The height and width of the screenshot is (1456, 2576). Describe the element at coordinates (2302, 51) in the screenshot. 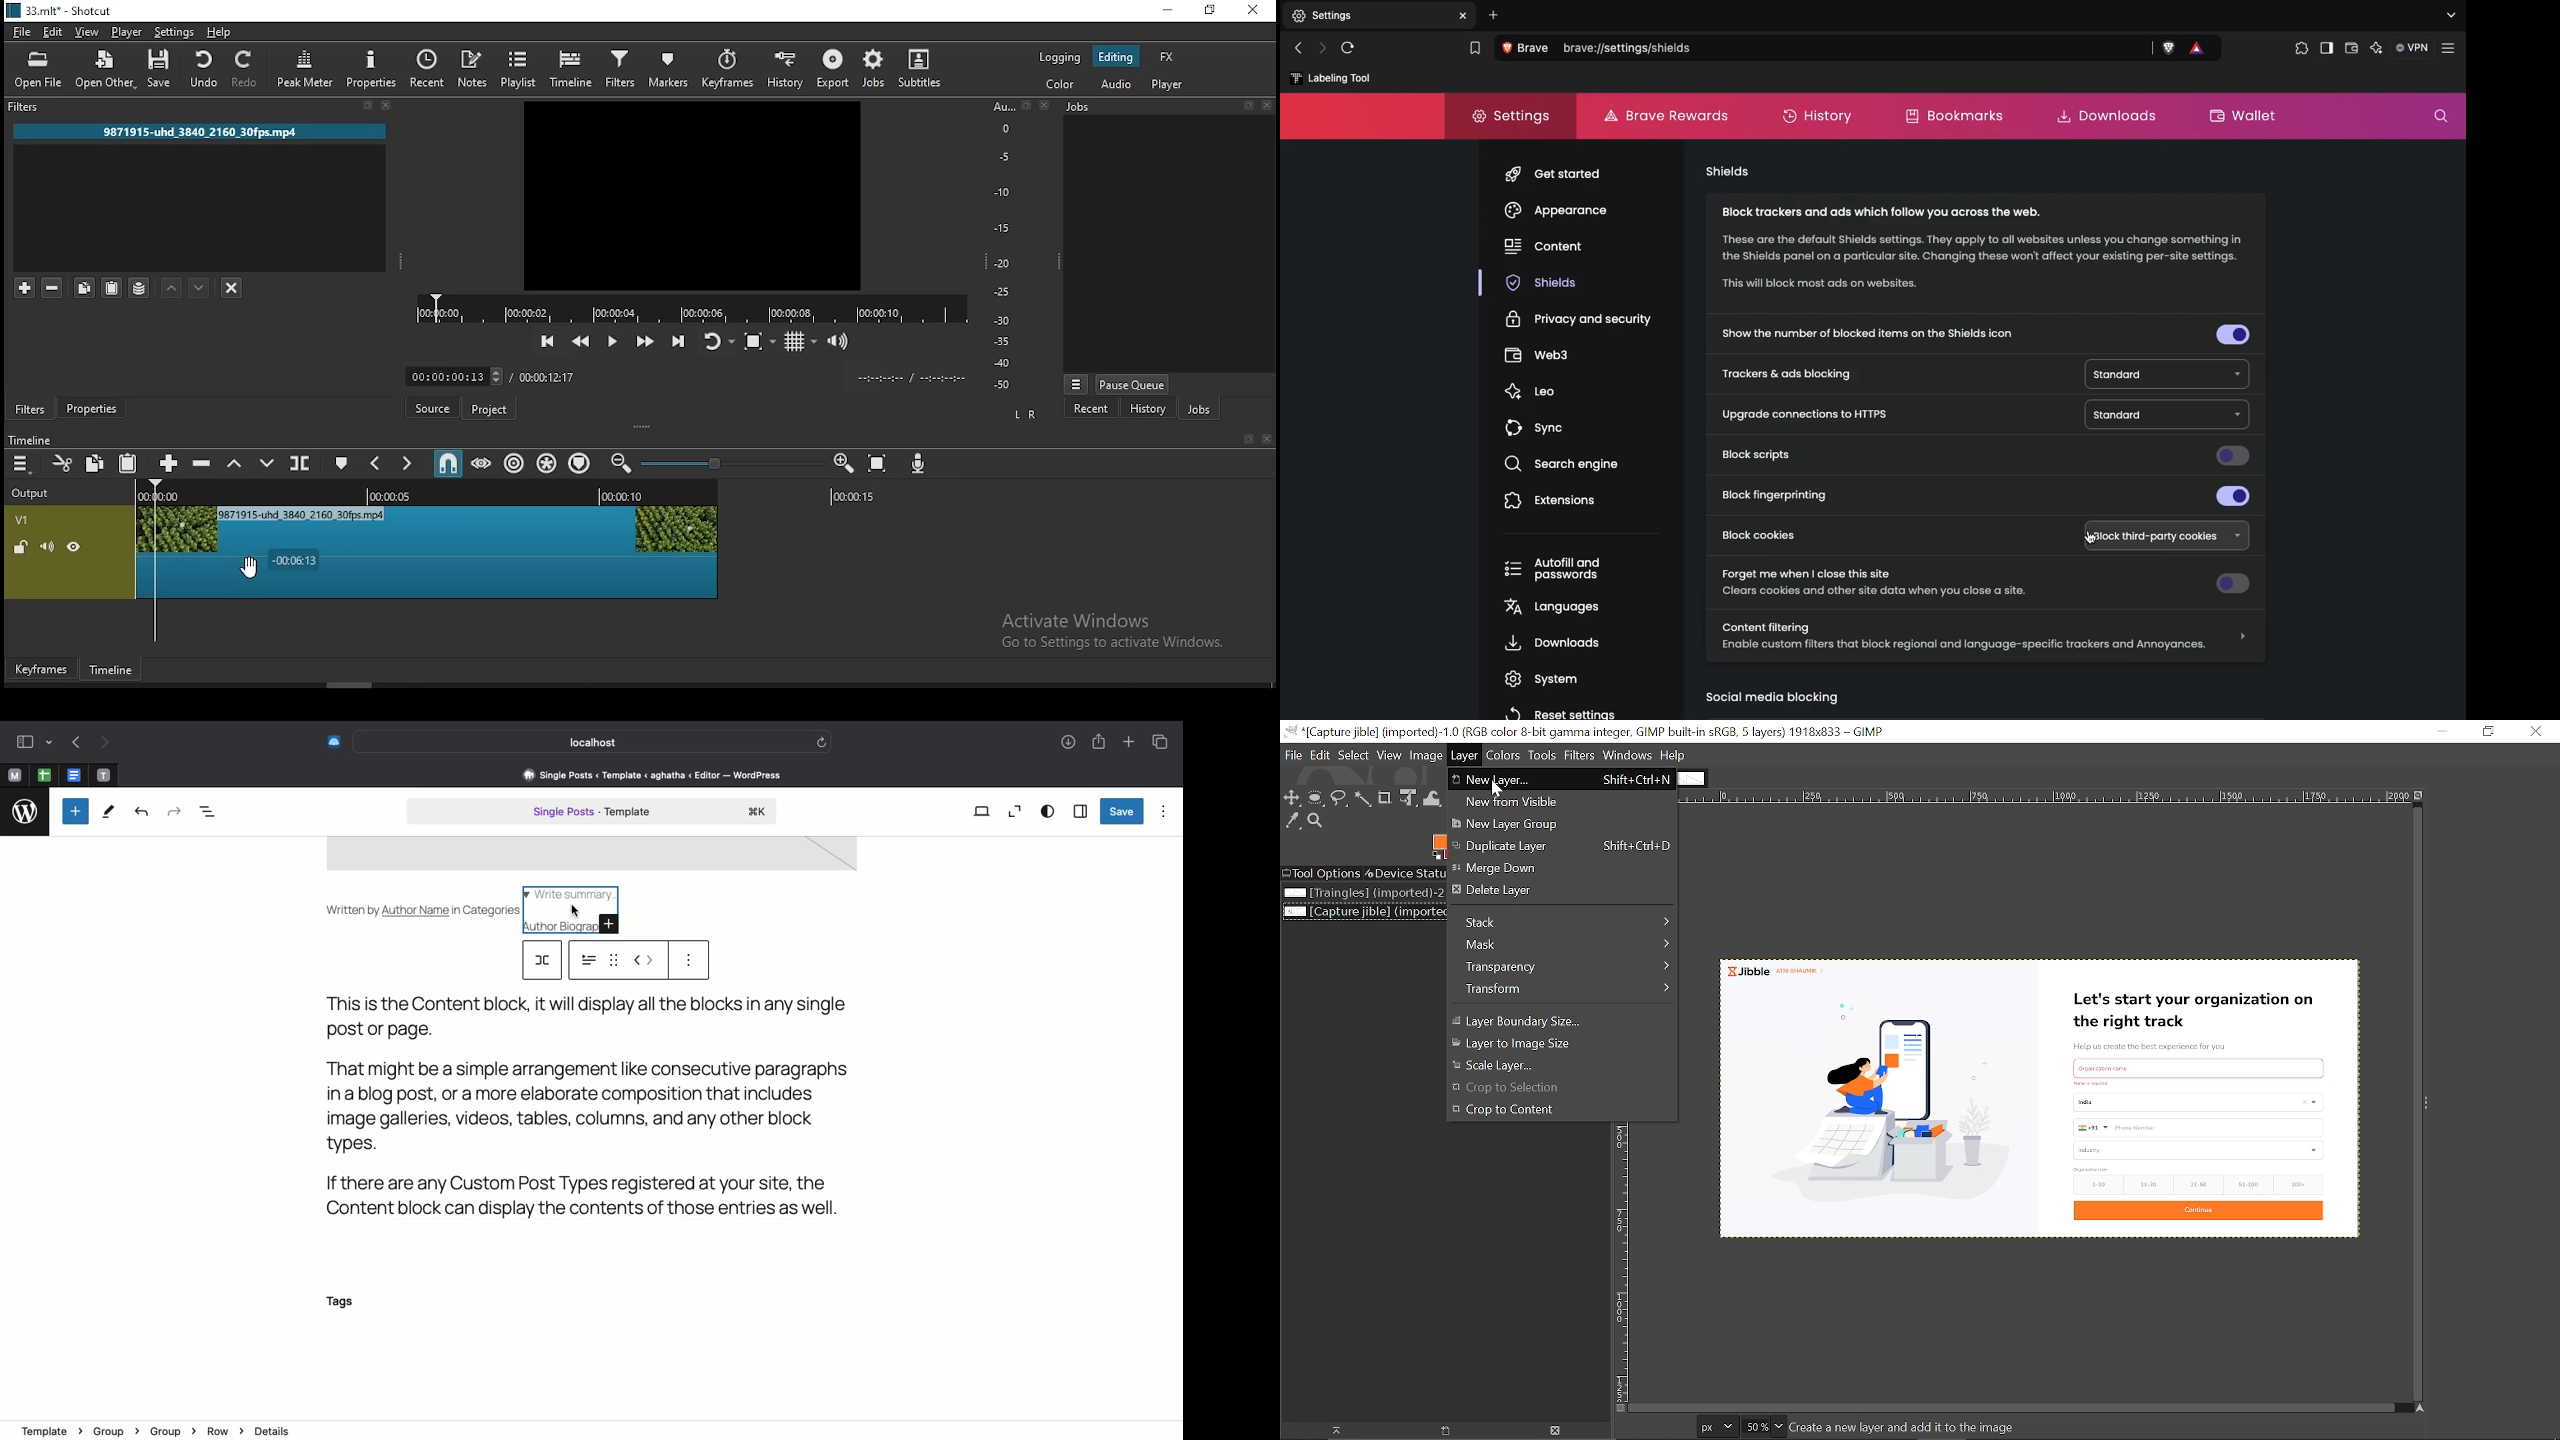

I see `Extensions` at that location.